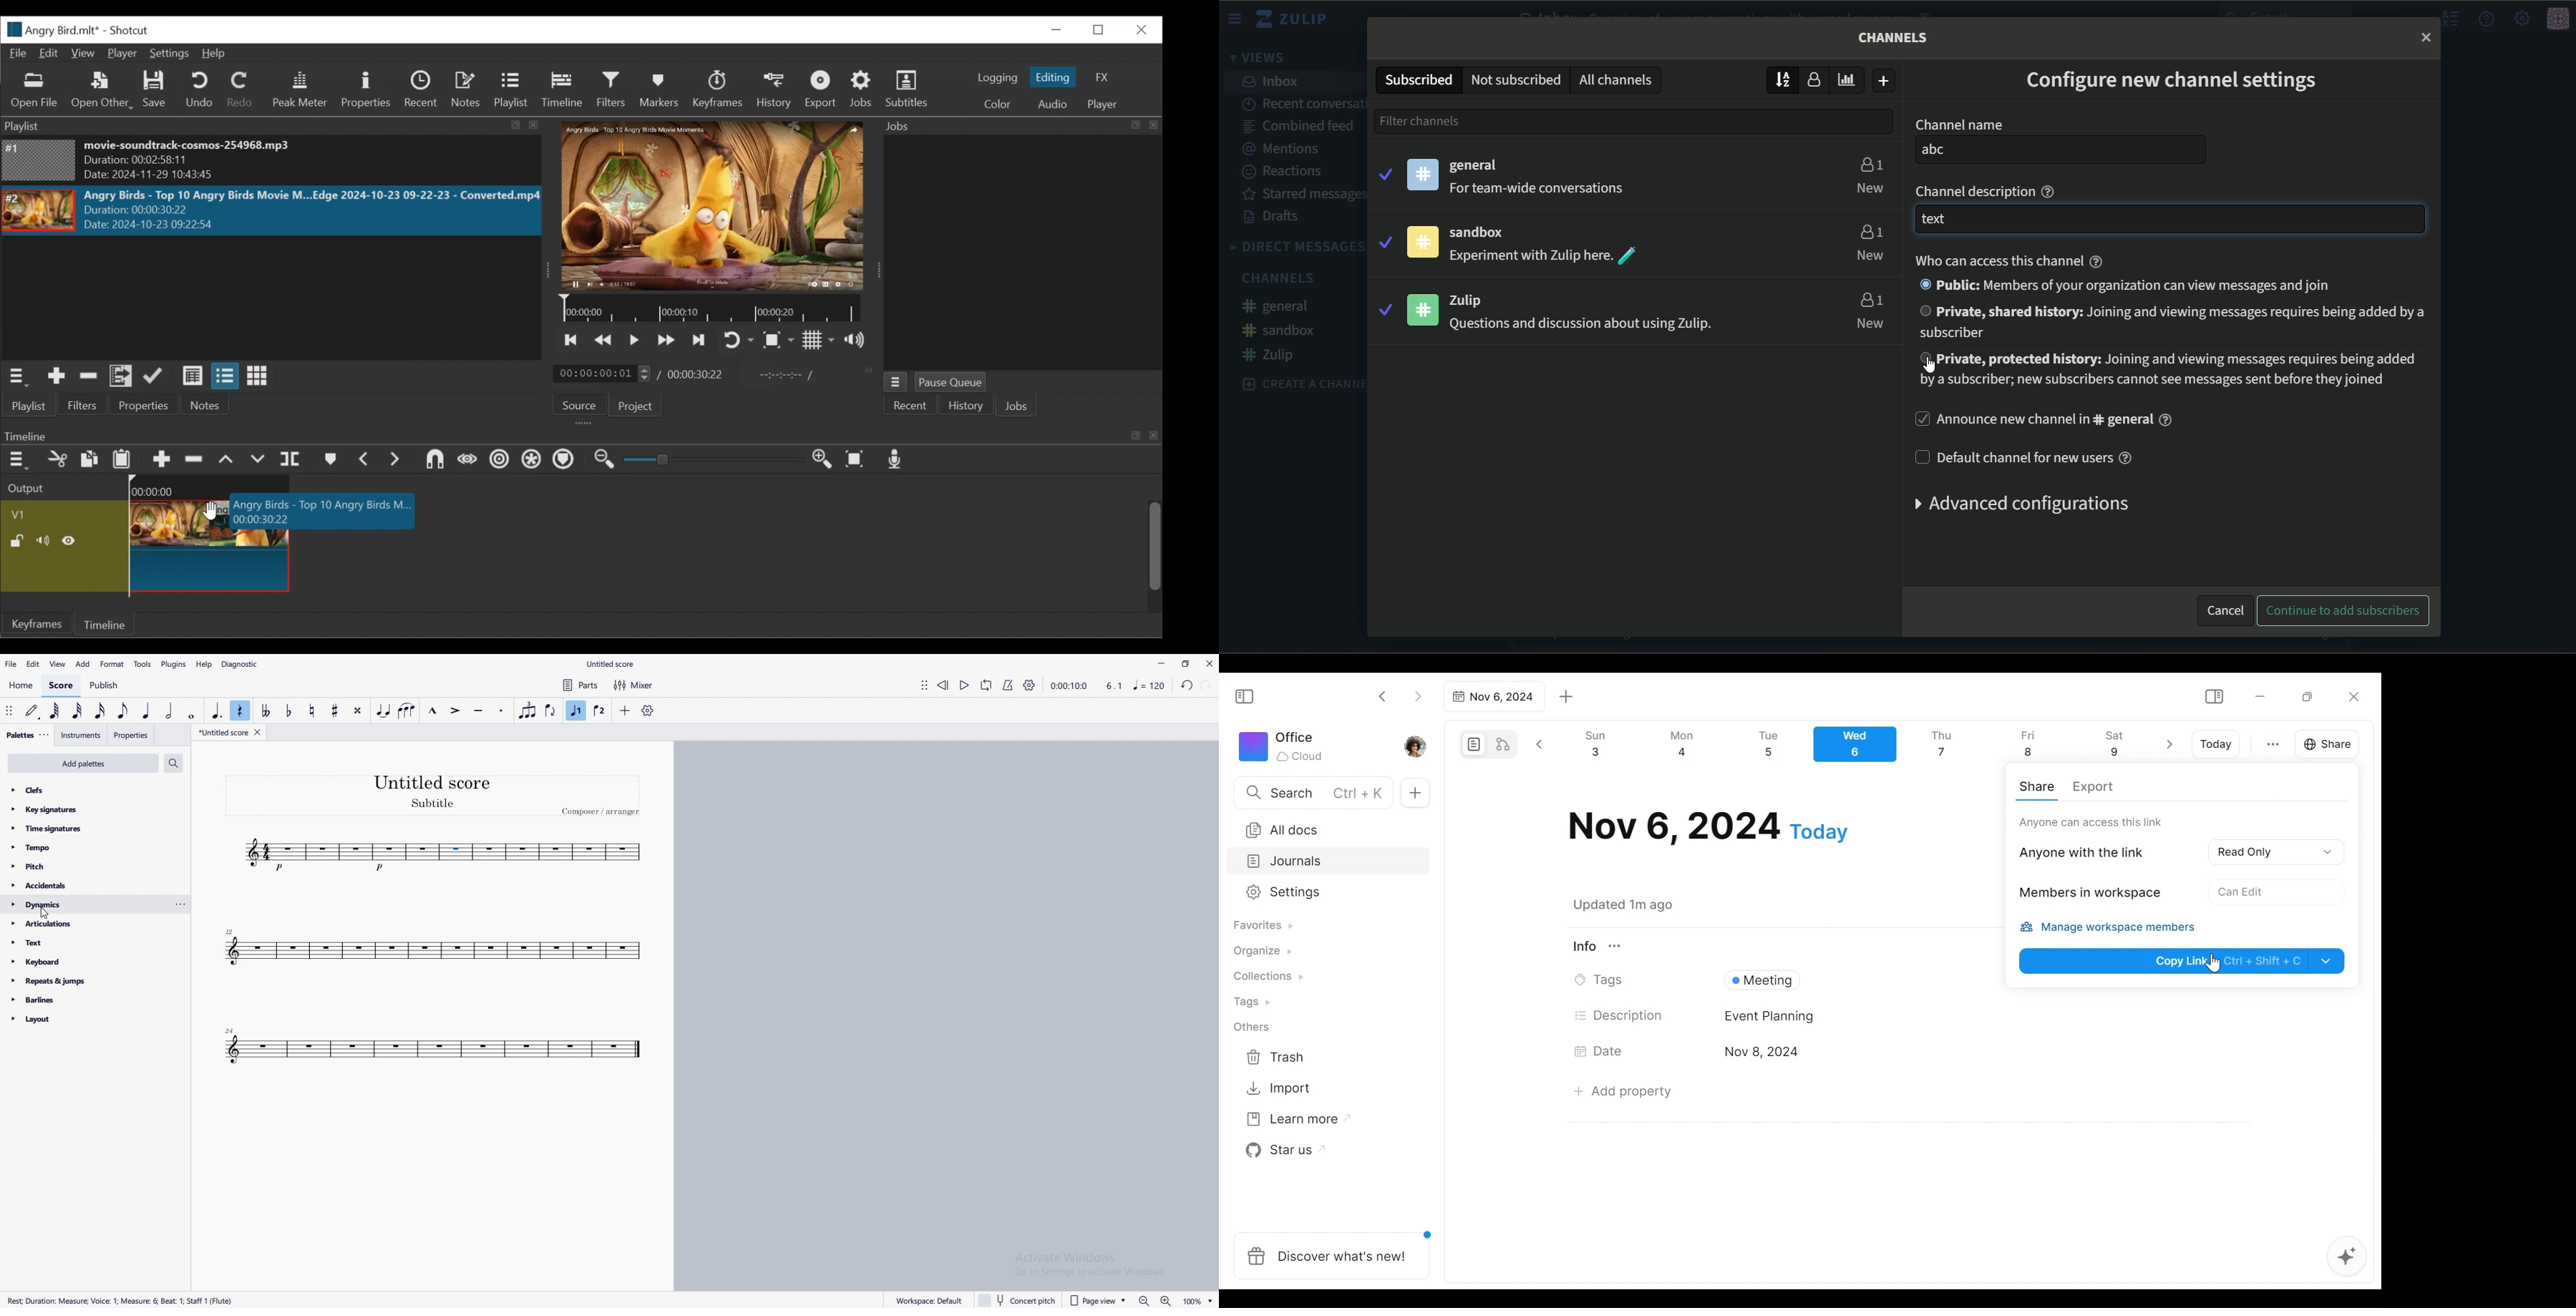 Image resolution: width=2576 pixels, height=1316 pixels. I want to click on Properties, so click(366, 89).